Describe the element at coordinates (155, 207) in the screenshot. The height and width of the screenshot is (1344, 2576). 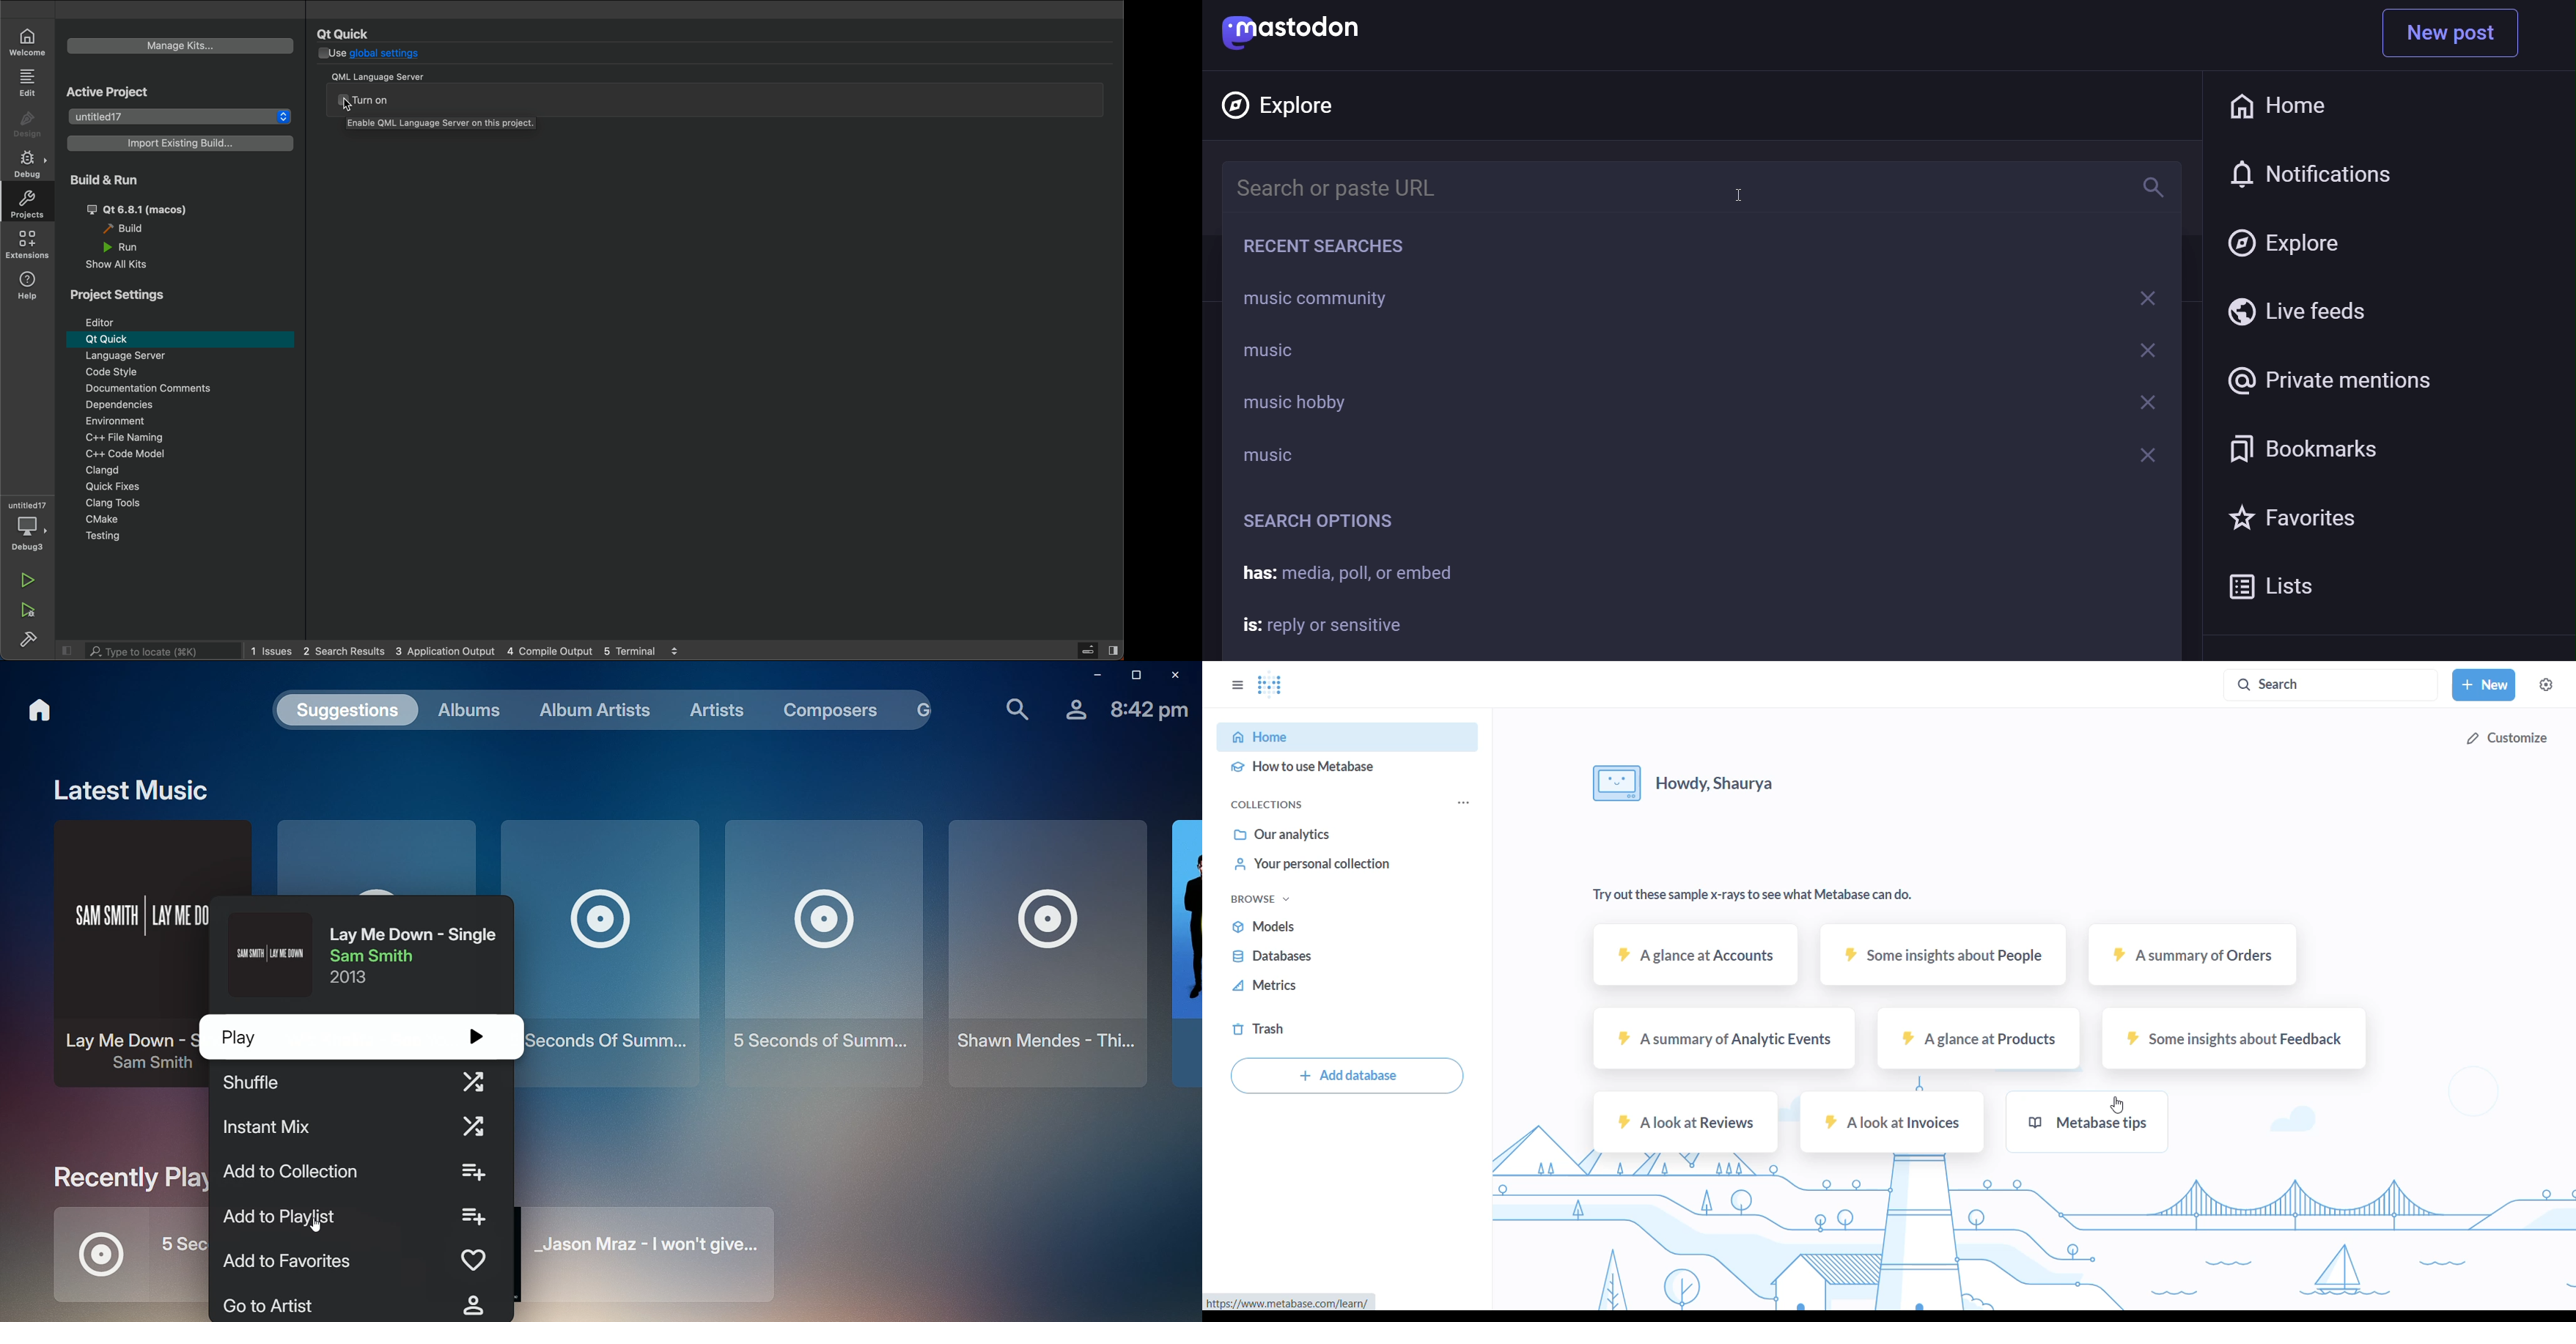
I see `qt 6.81 ` at that location.